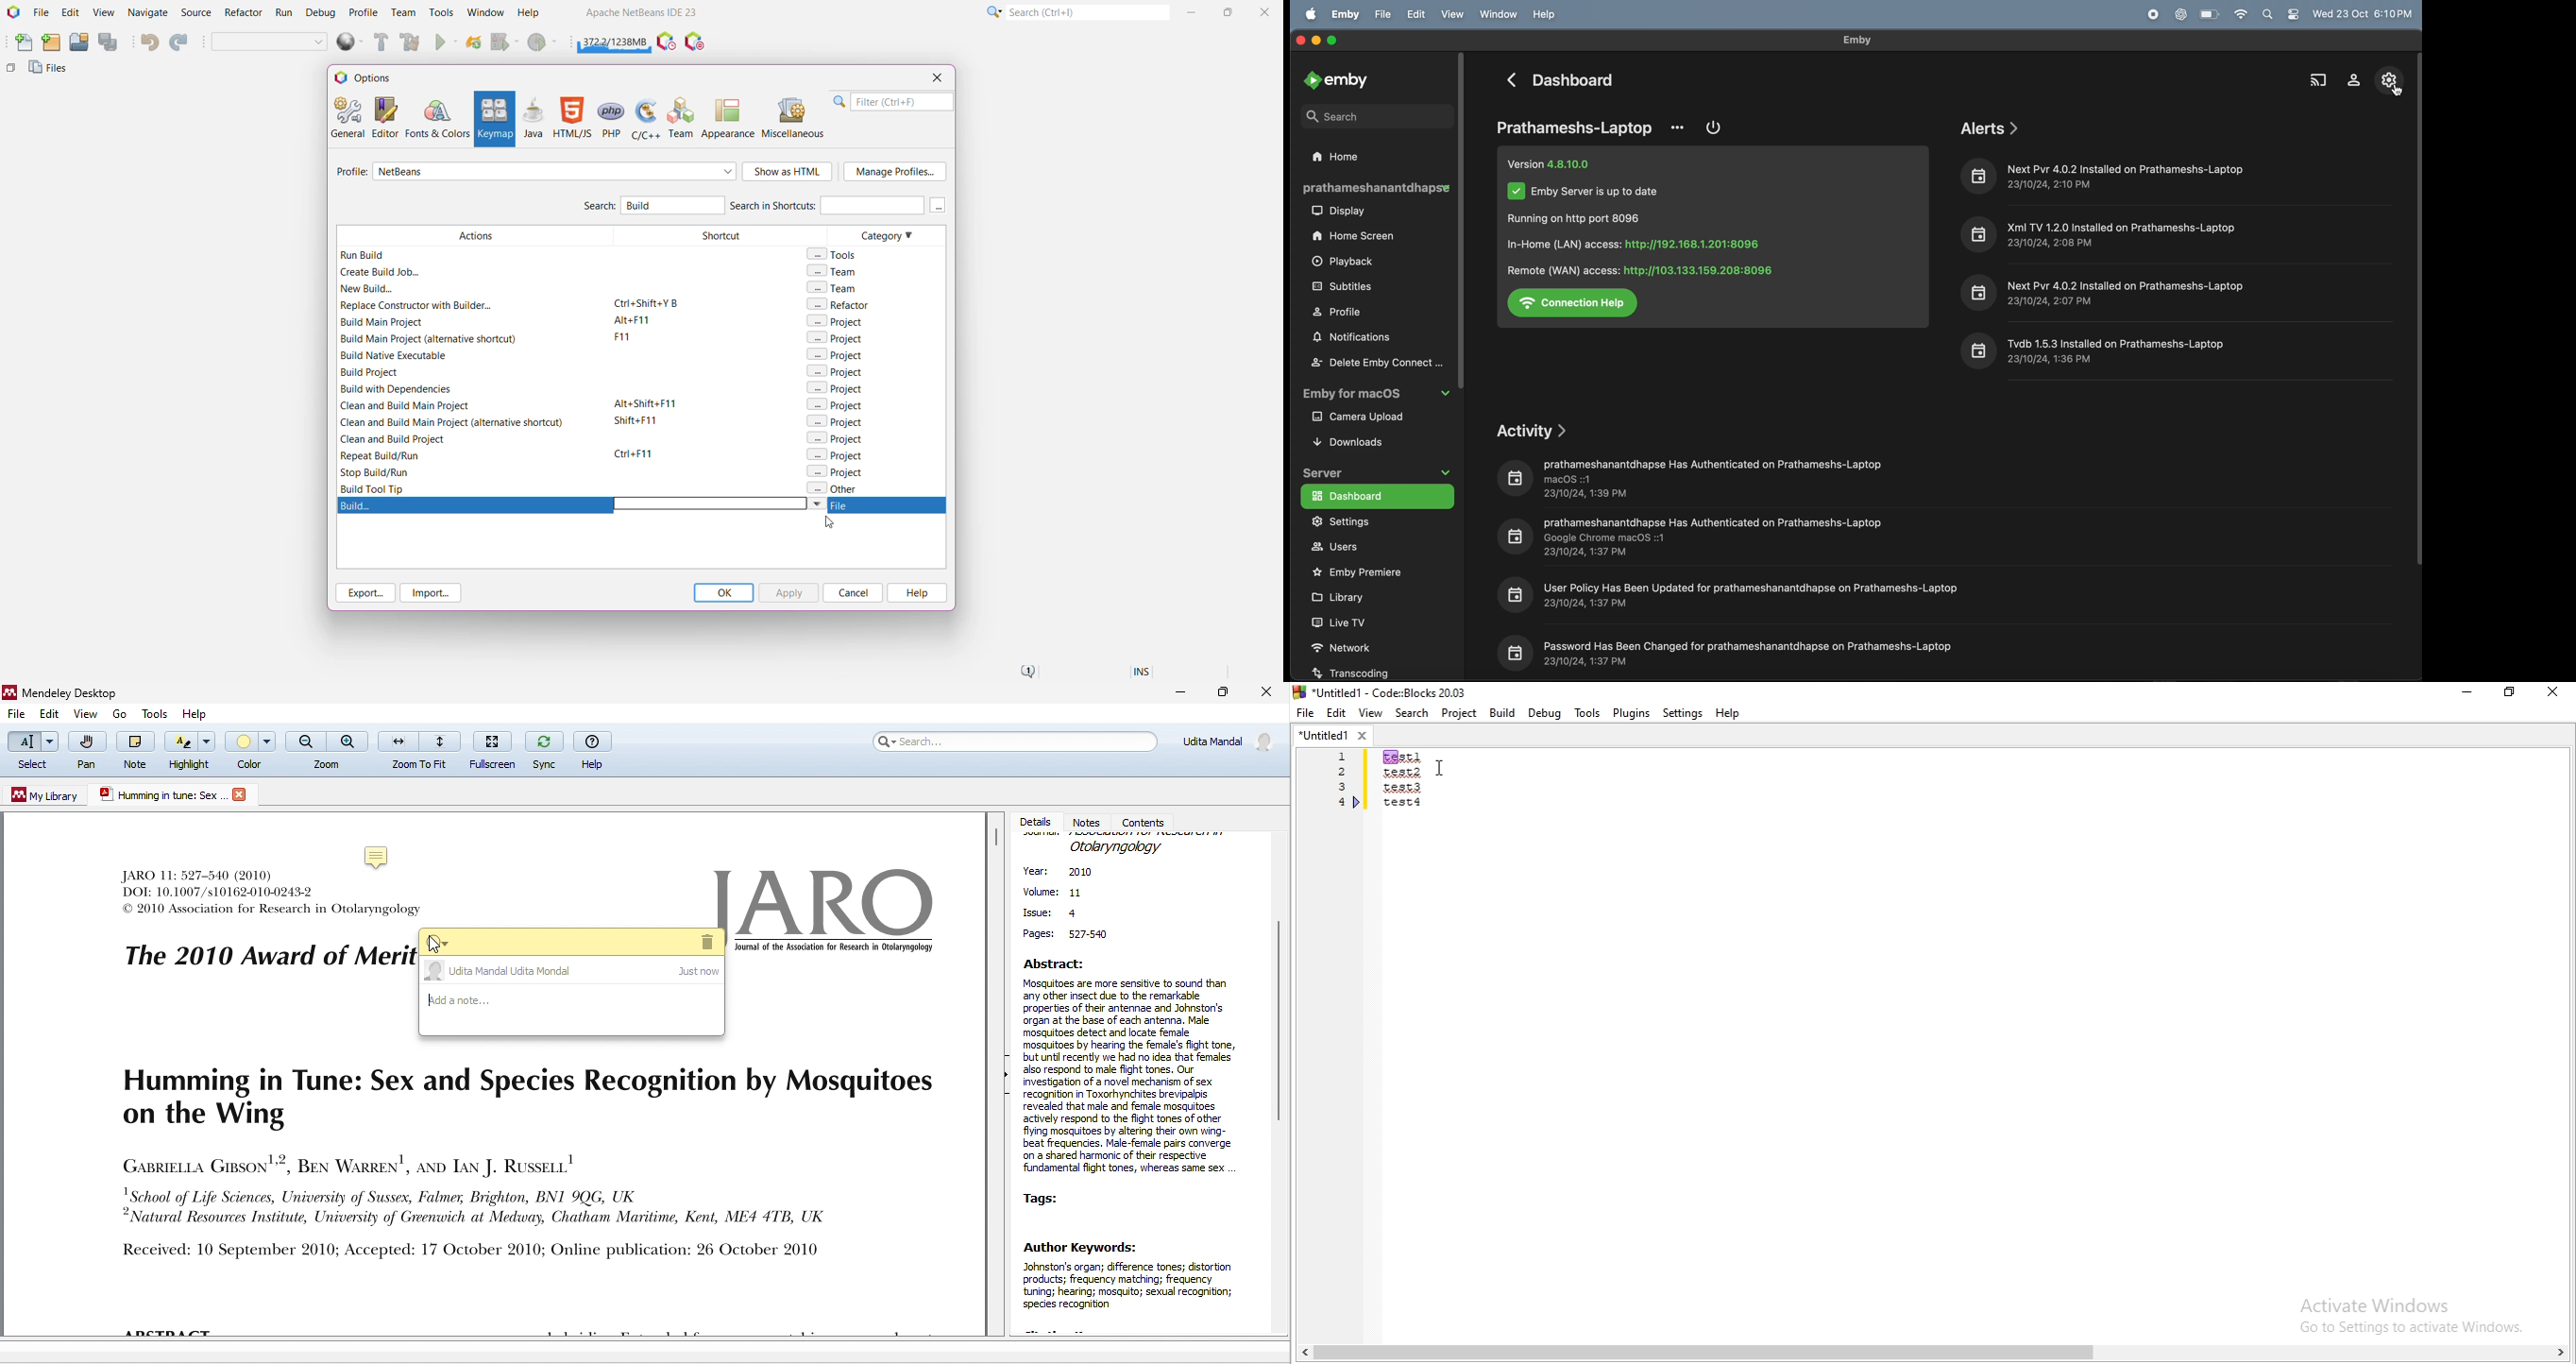 This screenshot has width=2576, height=1372. I want to click on vertical scroll bar, so click(995, 841).